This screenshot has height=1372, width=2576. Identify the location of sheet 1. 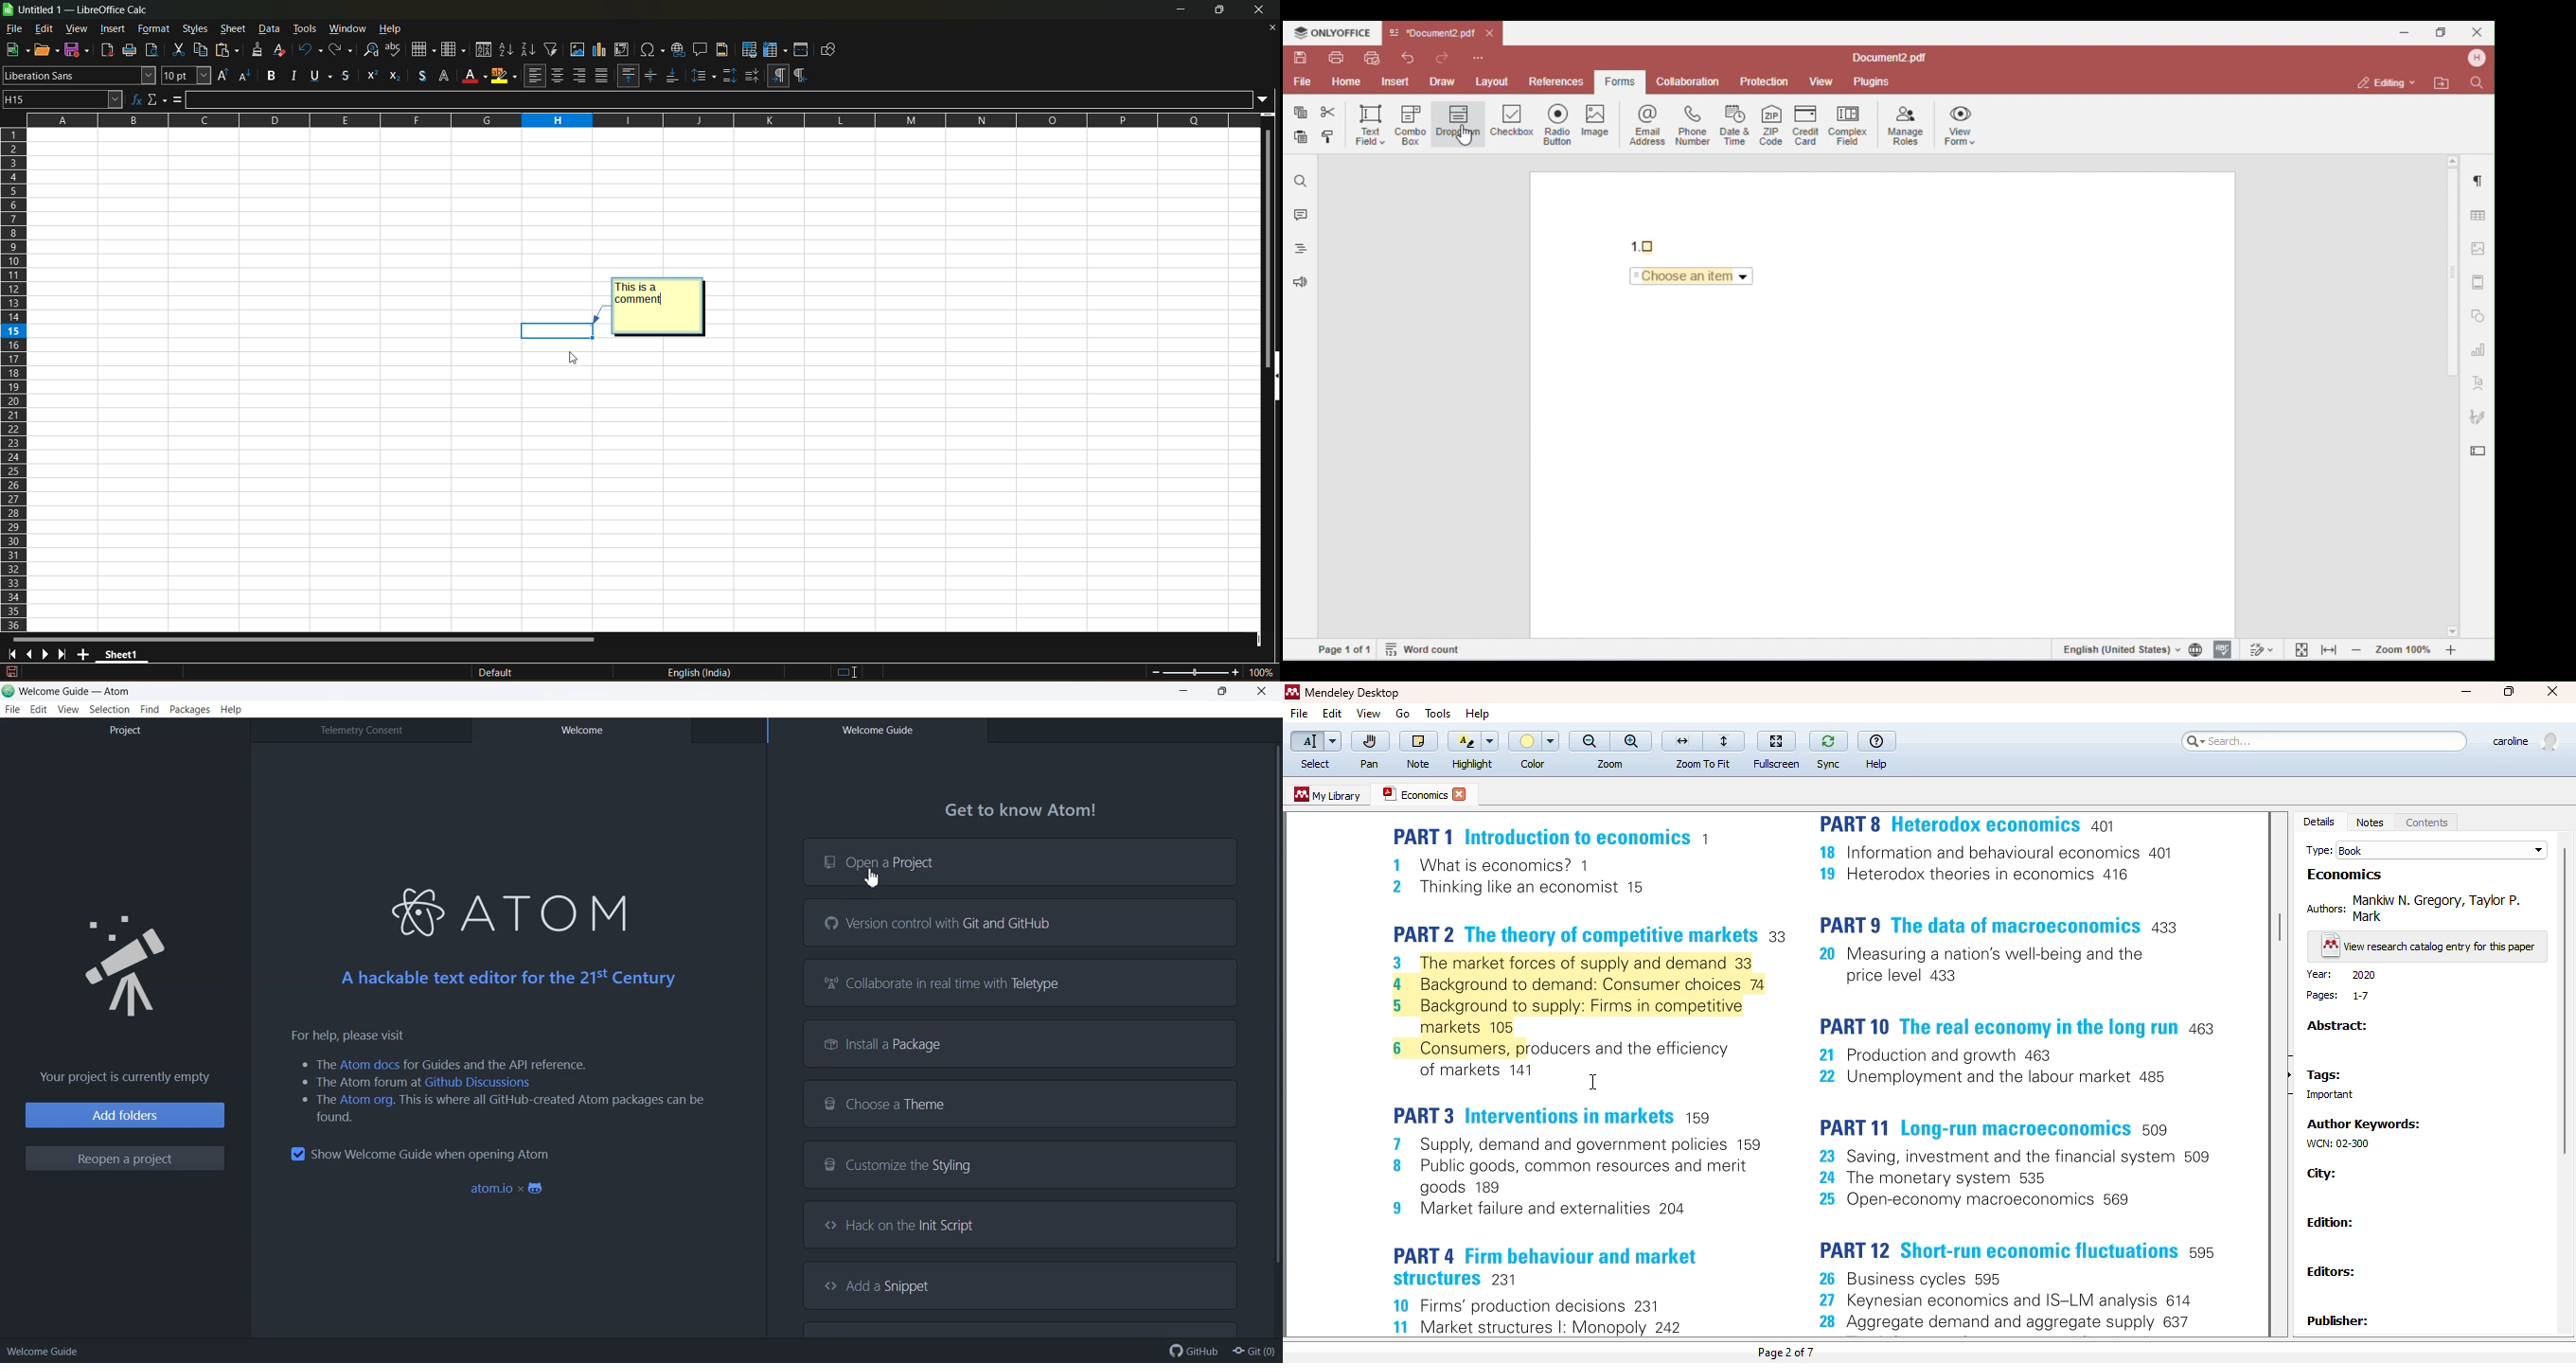
(126, 654).